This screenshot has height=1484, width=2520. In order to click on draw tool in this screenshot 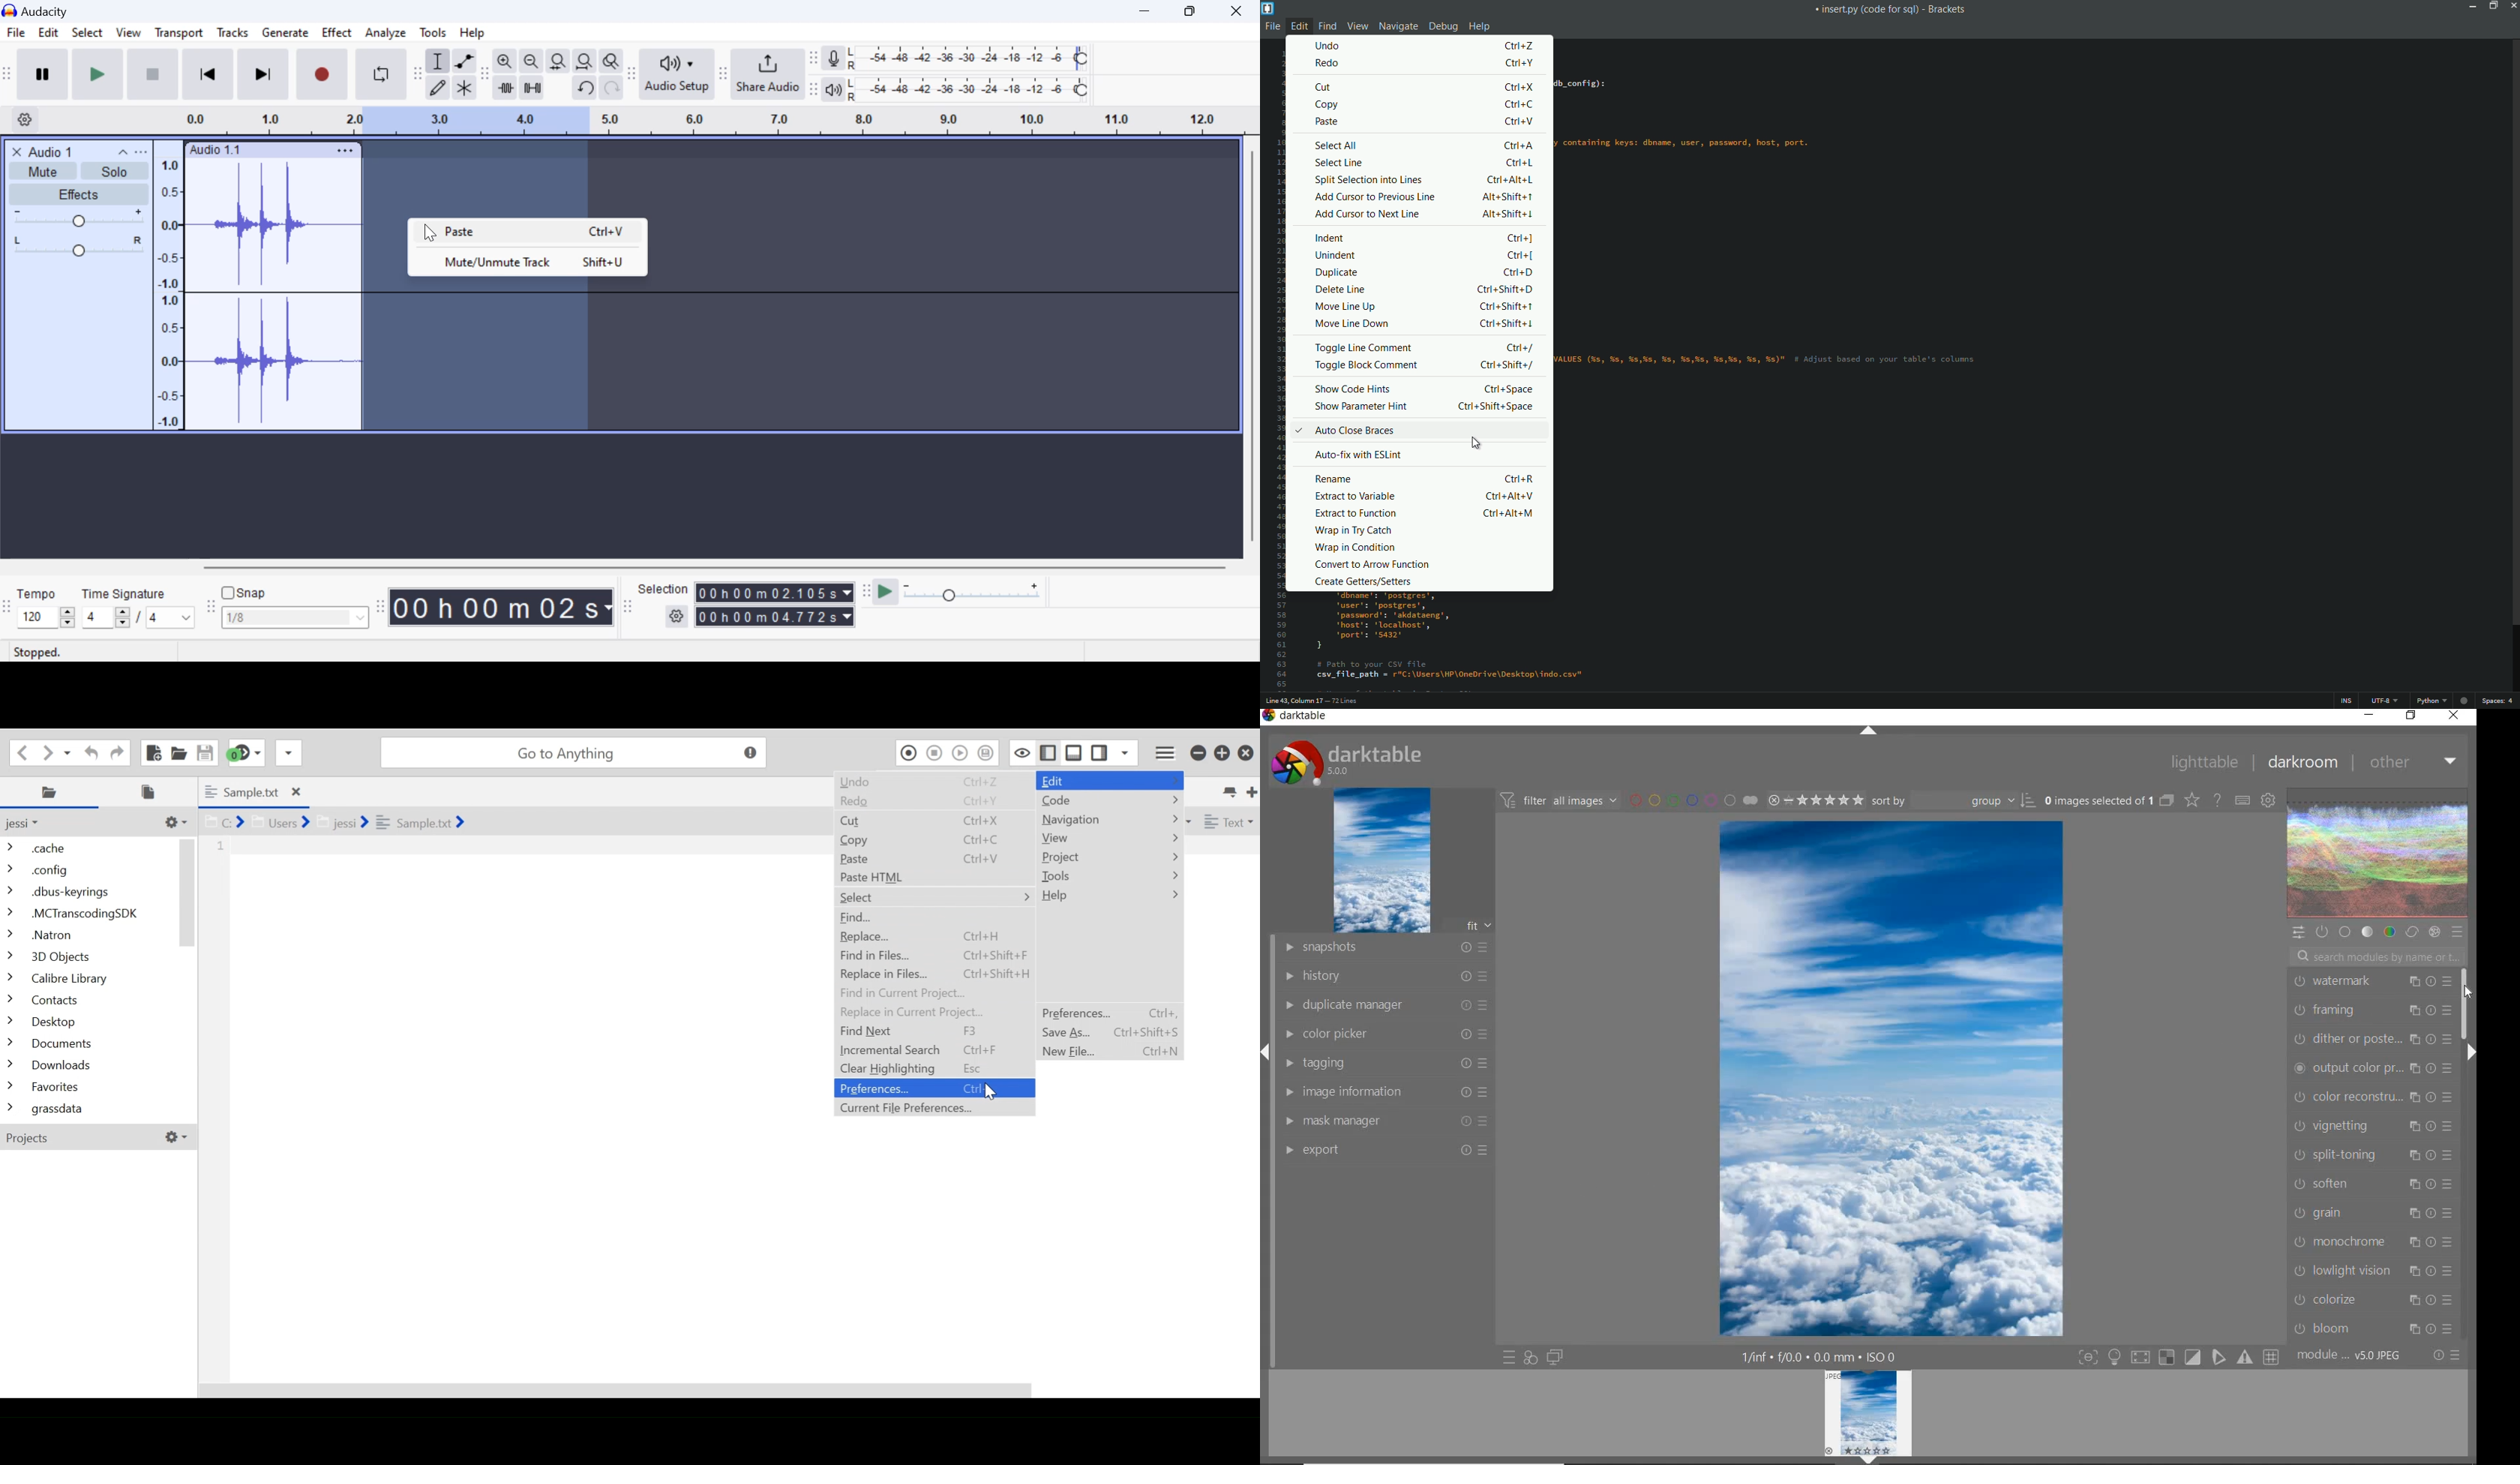, I will do `click(438, 88)`.